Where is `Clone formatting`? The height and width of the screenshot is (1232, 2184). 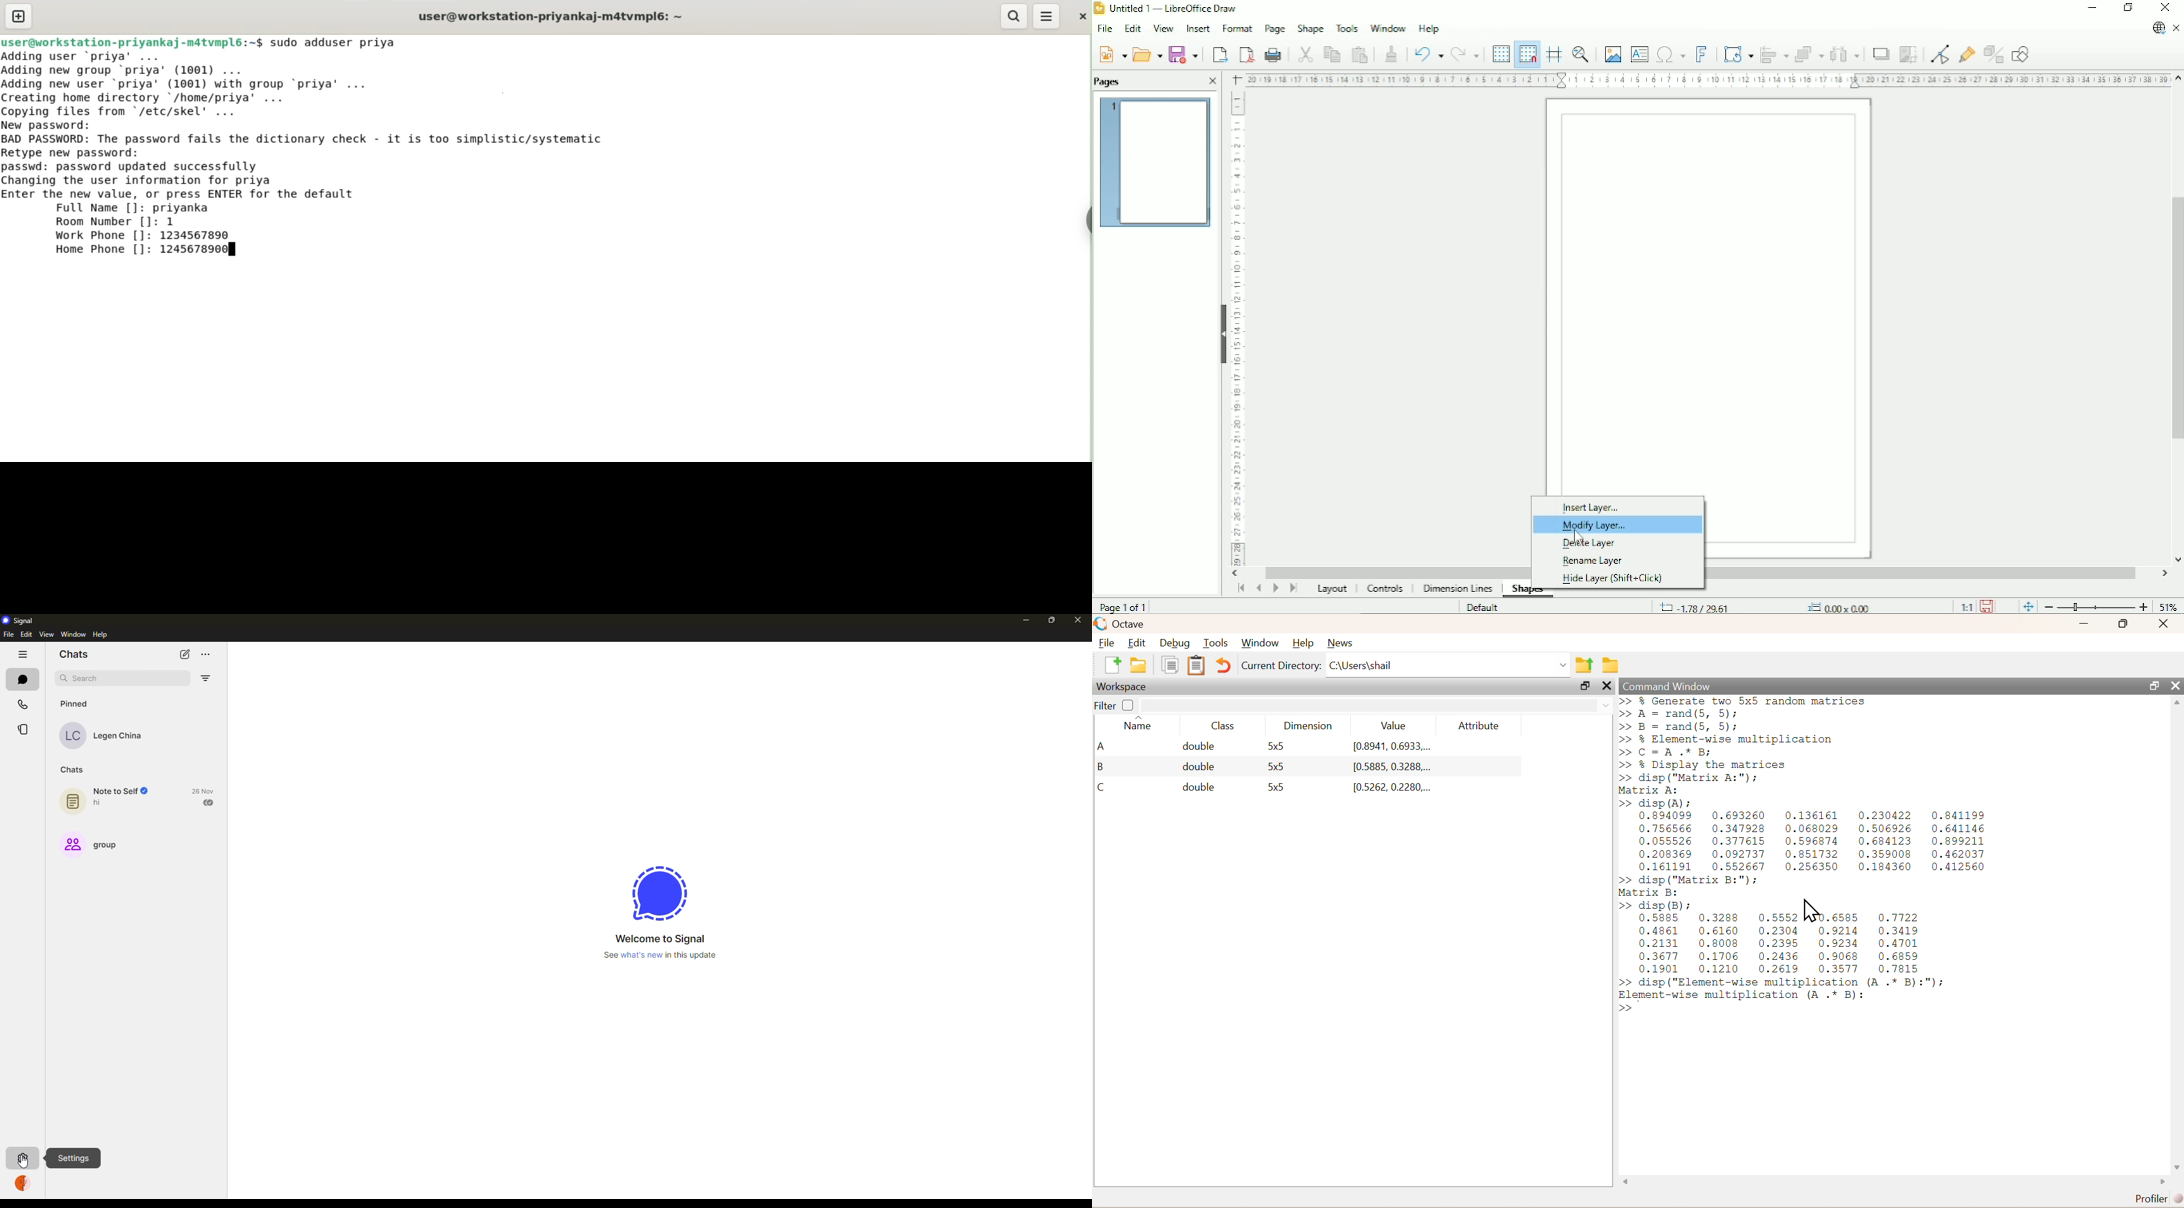 Clone formatting is located at coordinates (1390, 52).